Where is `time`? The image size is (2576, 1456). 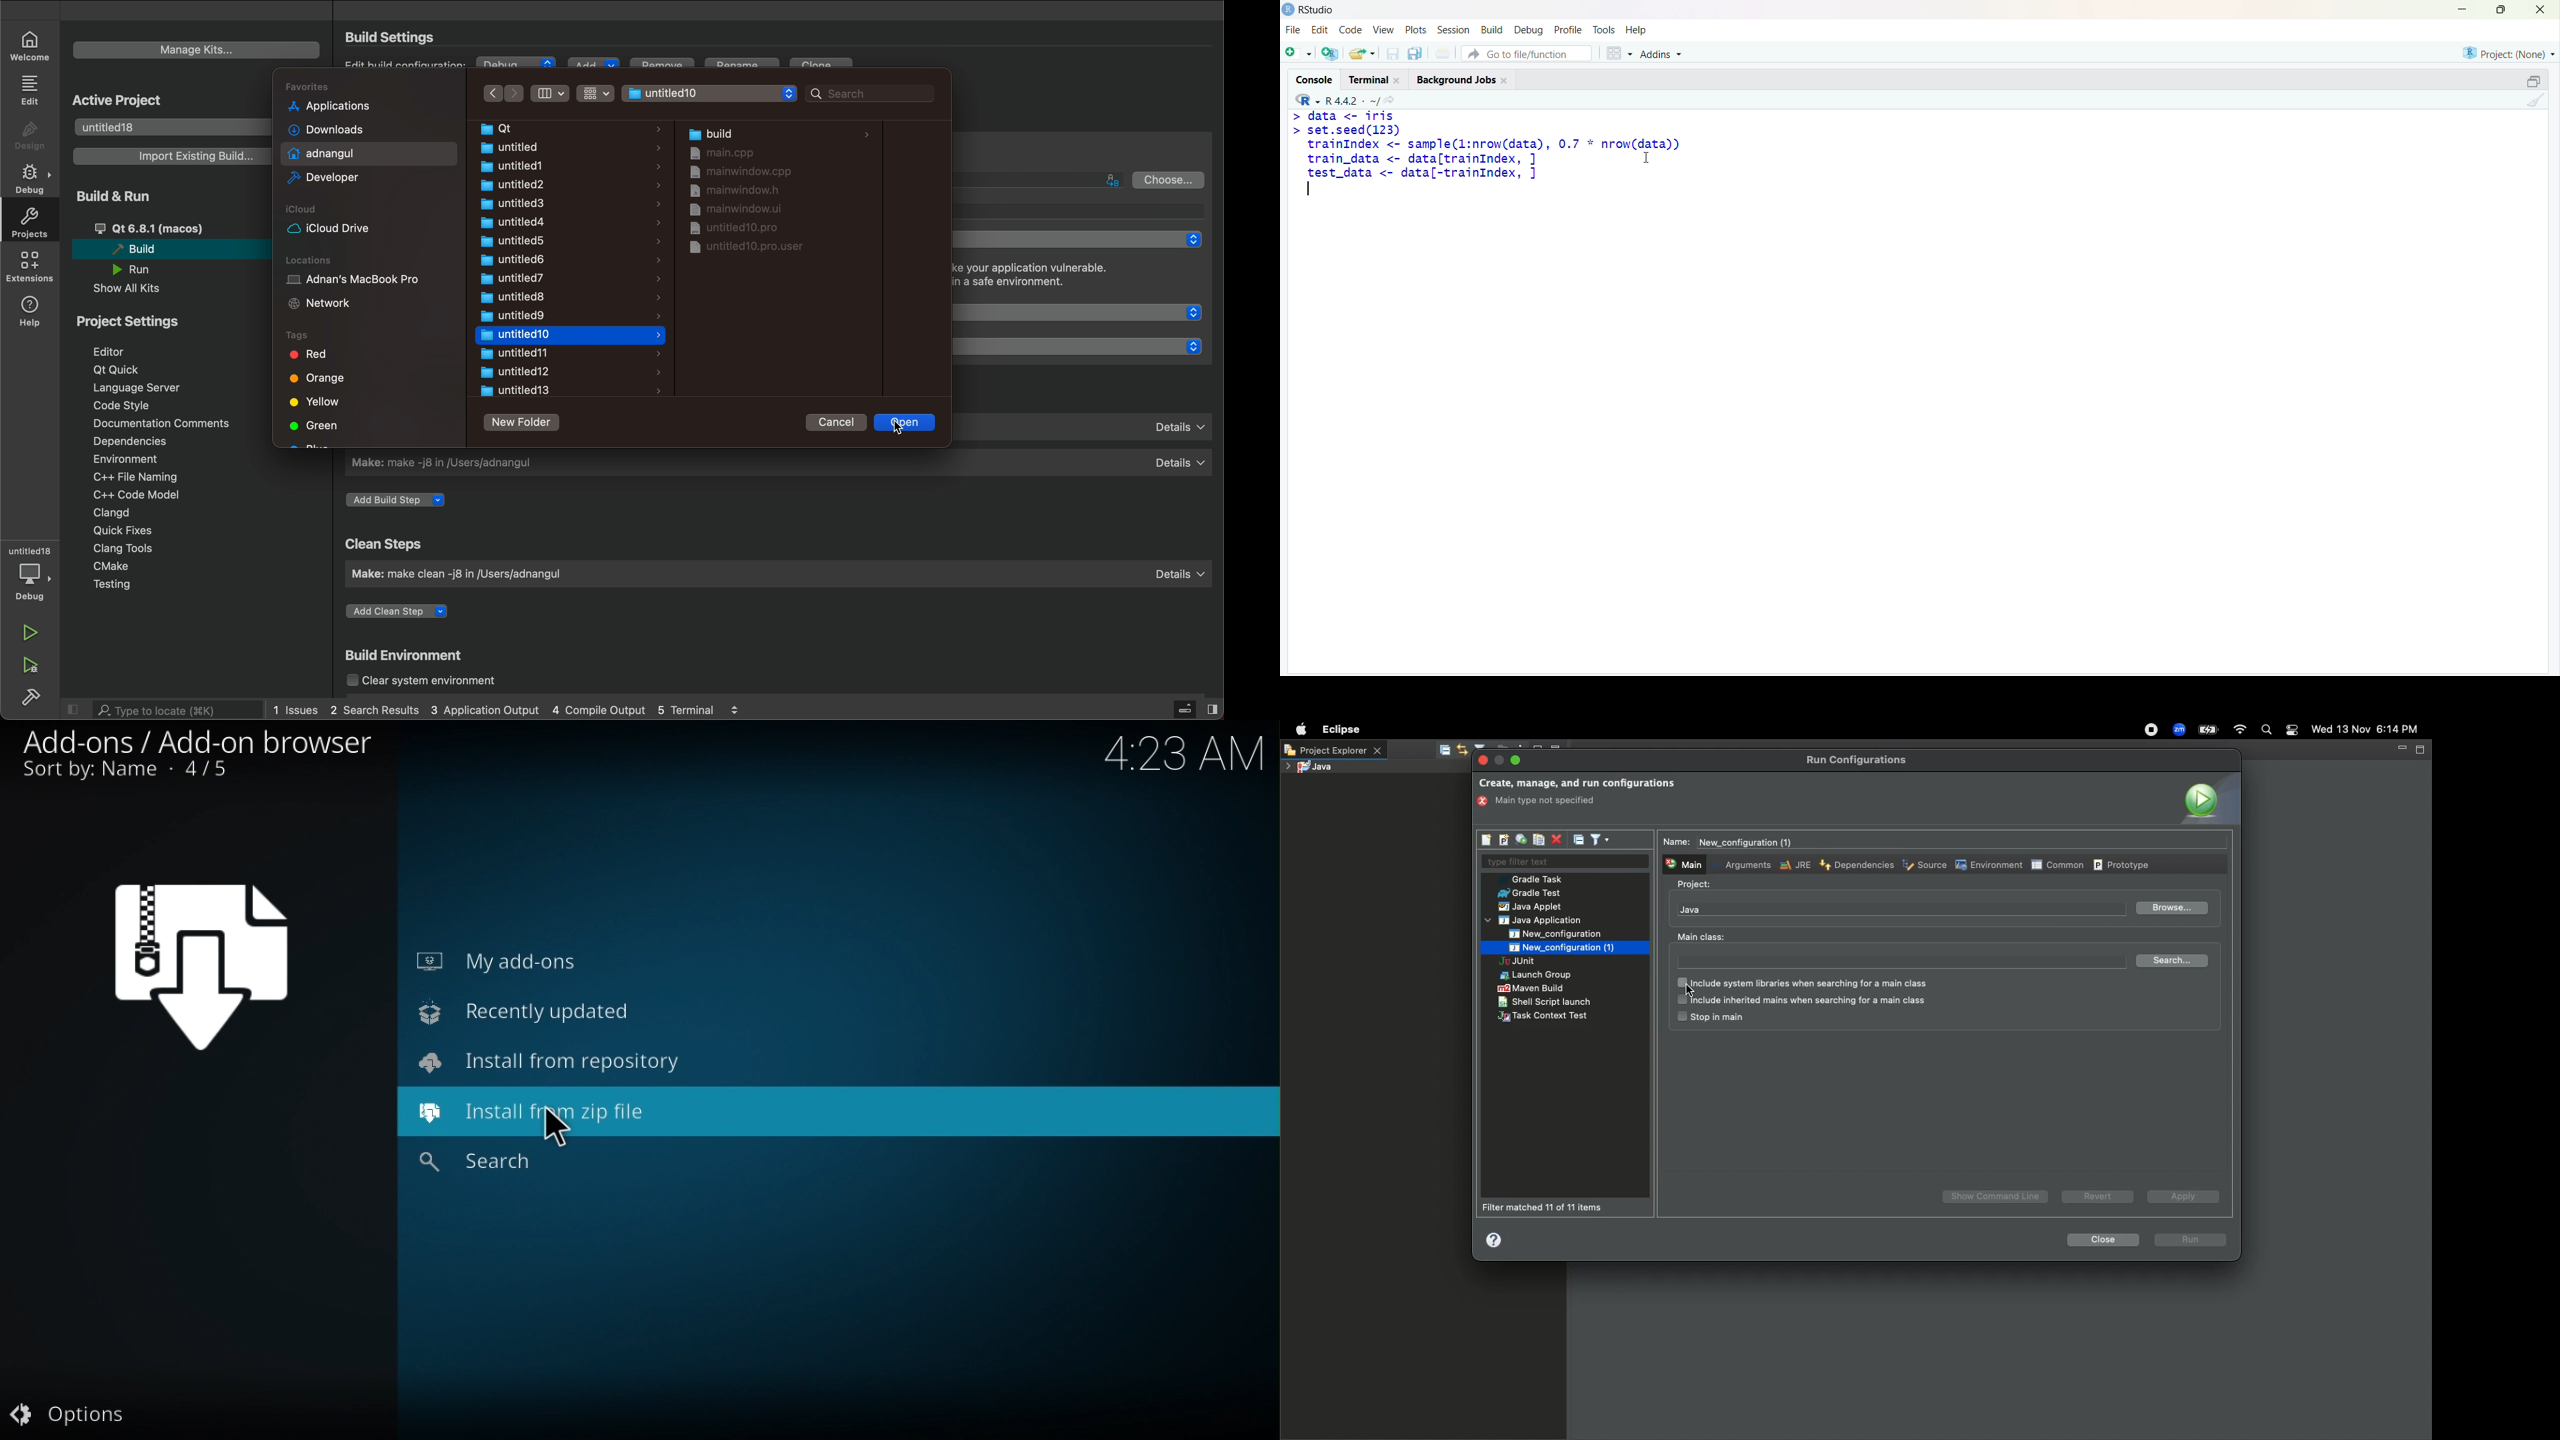
time is located at coordinates (1186, 749).